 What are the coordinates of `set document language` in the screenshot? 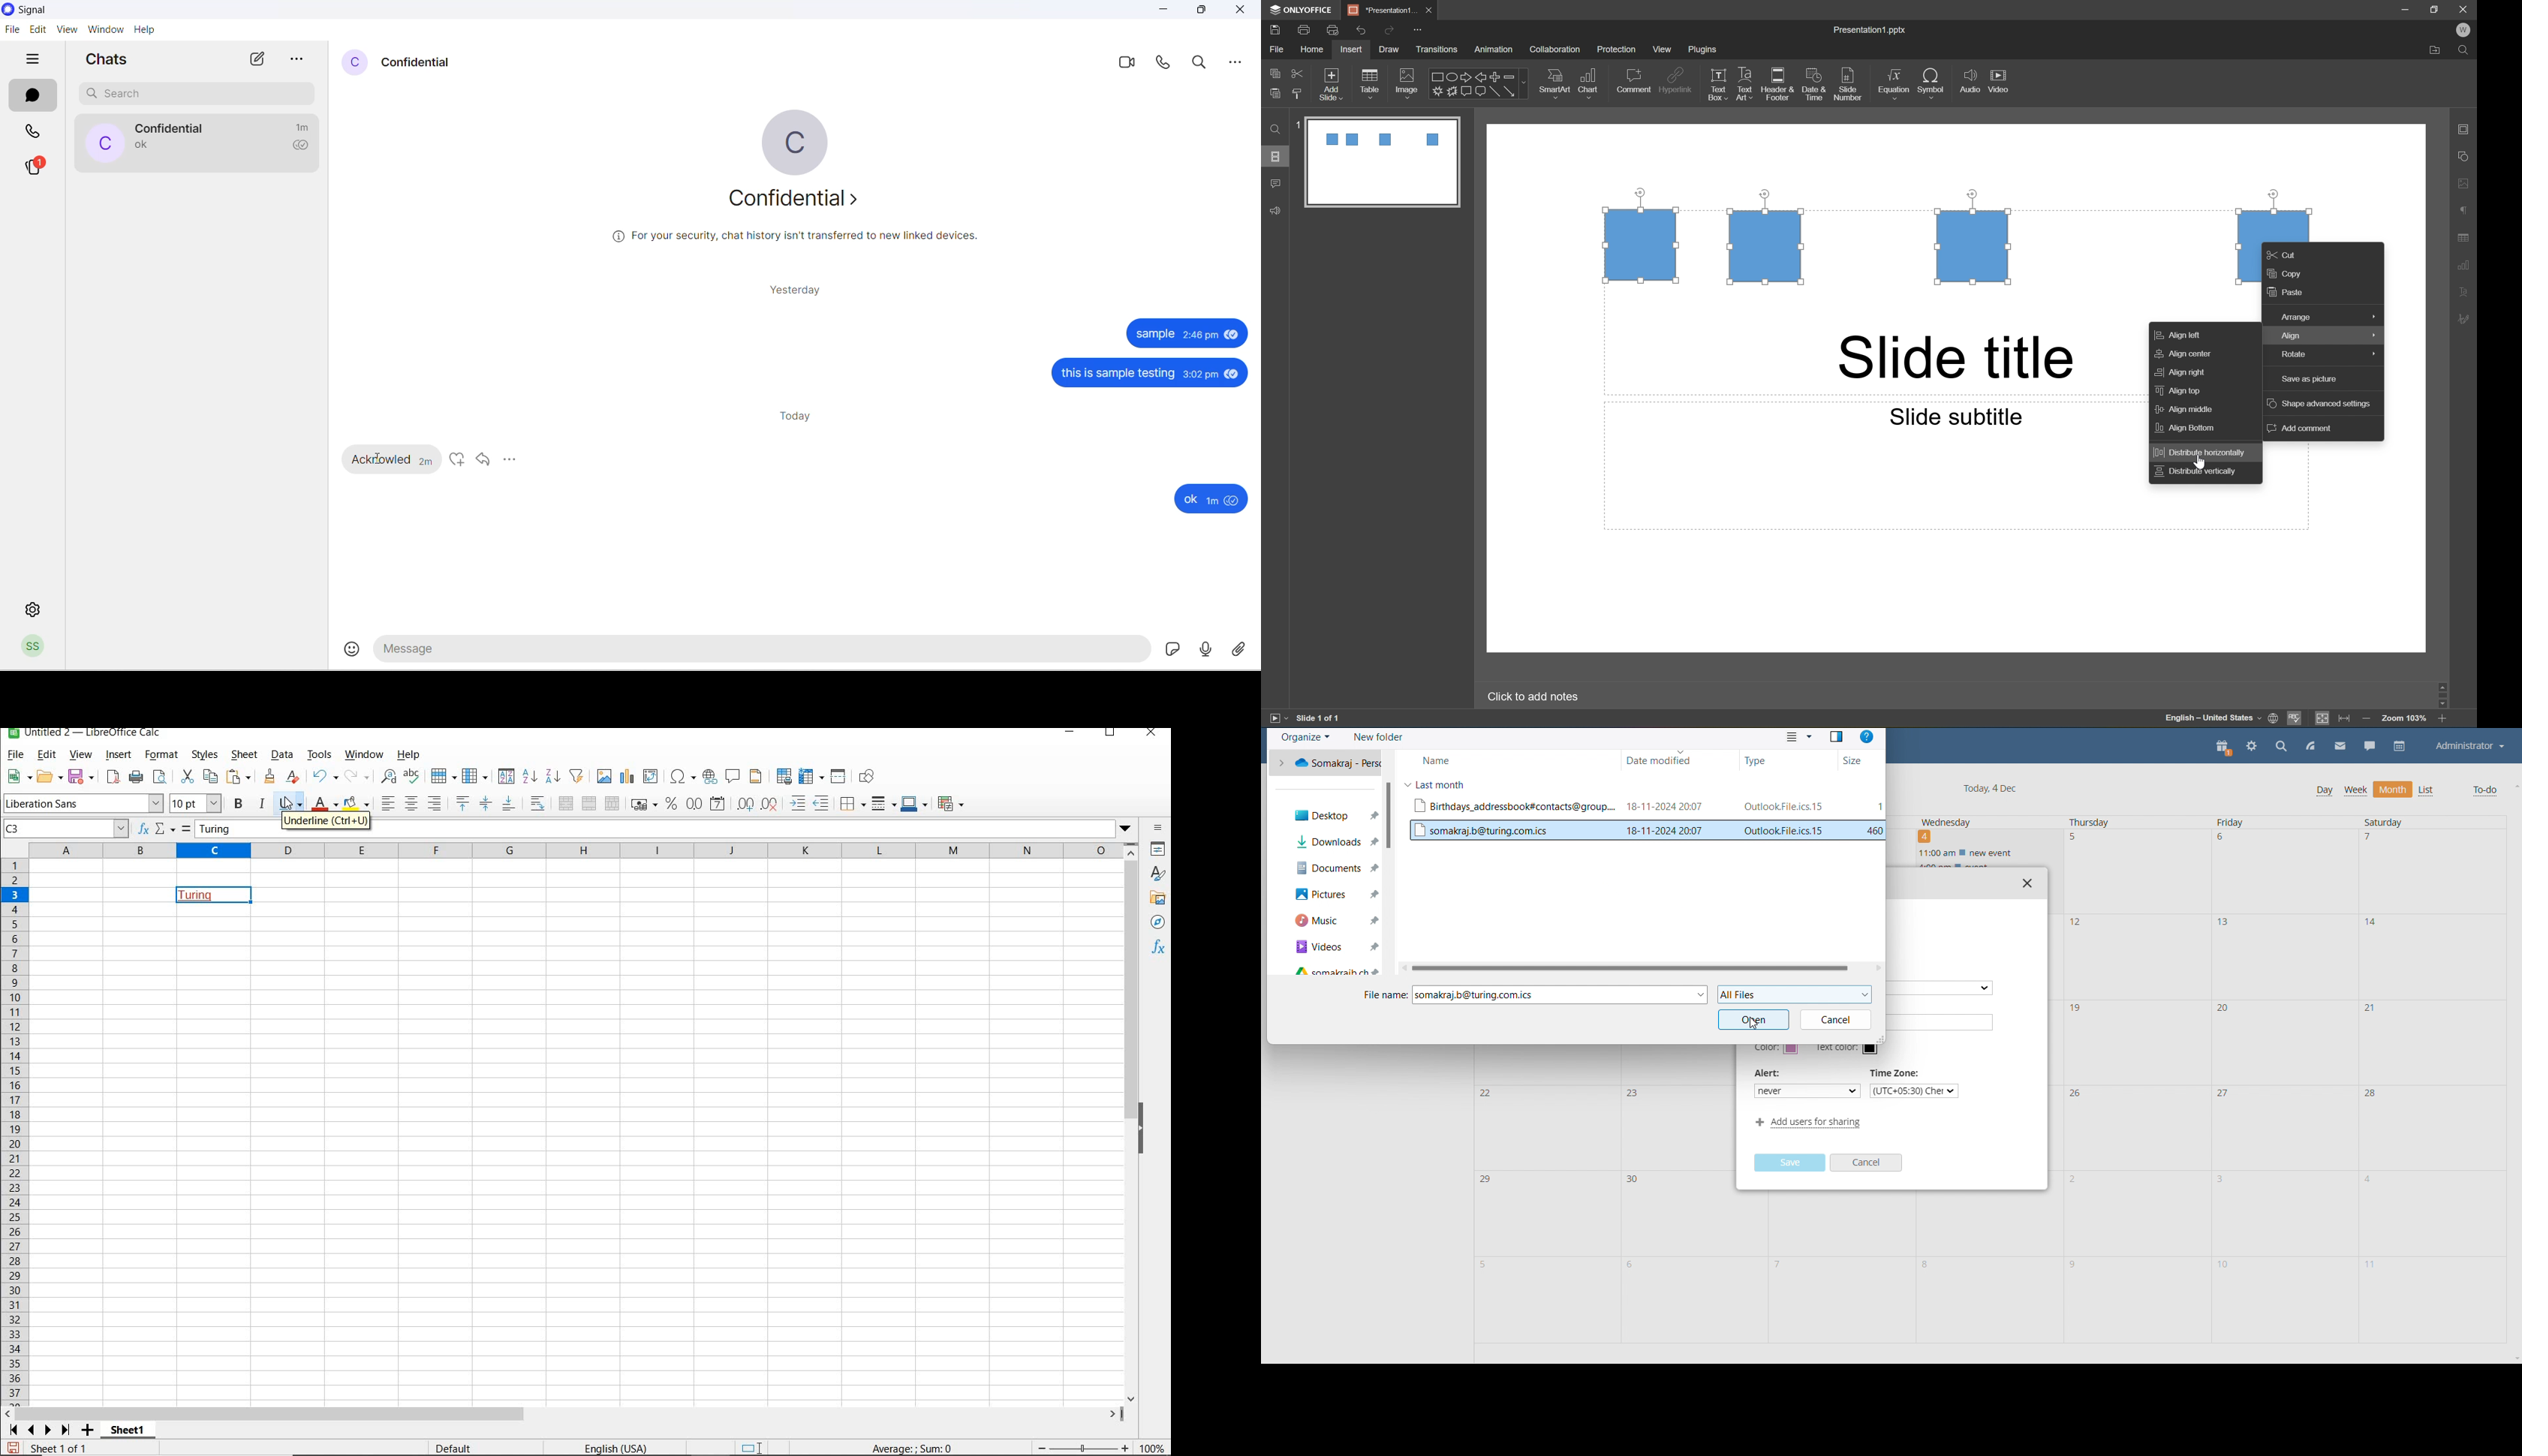 It's located at (2220, 720).